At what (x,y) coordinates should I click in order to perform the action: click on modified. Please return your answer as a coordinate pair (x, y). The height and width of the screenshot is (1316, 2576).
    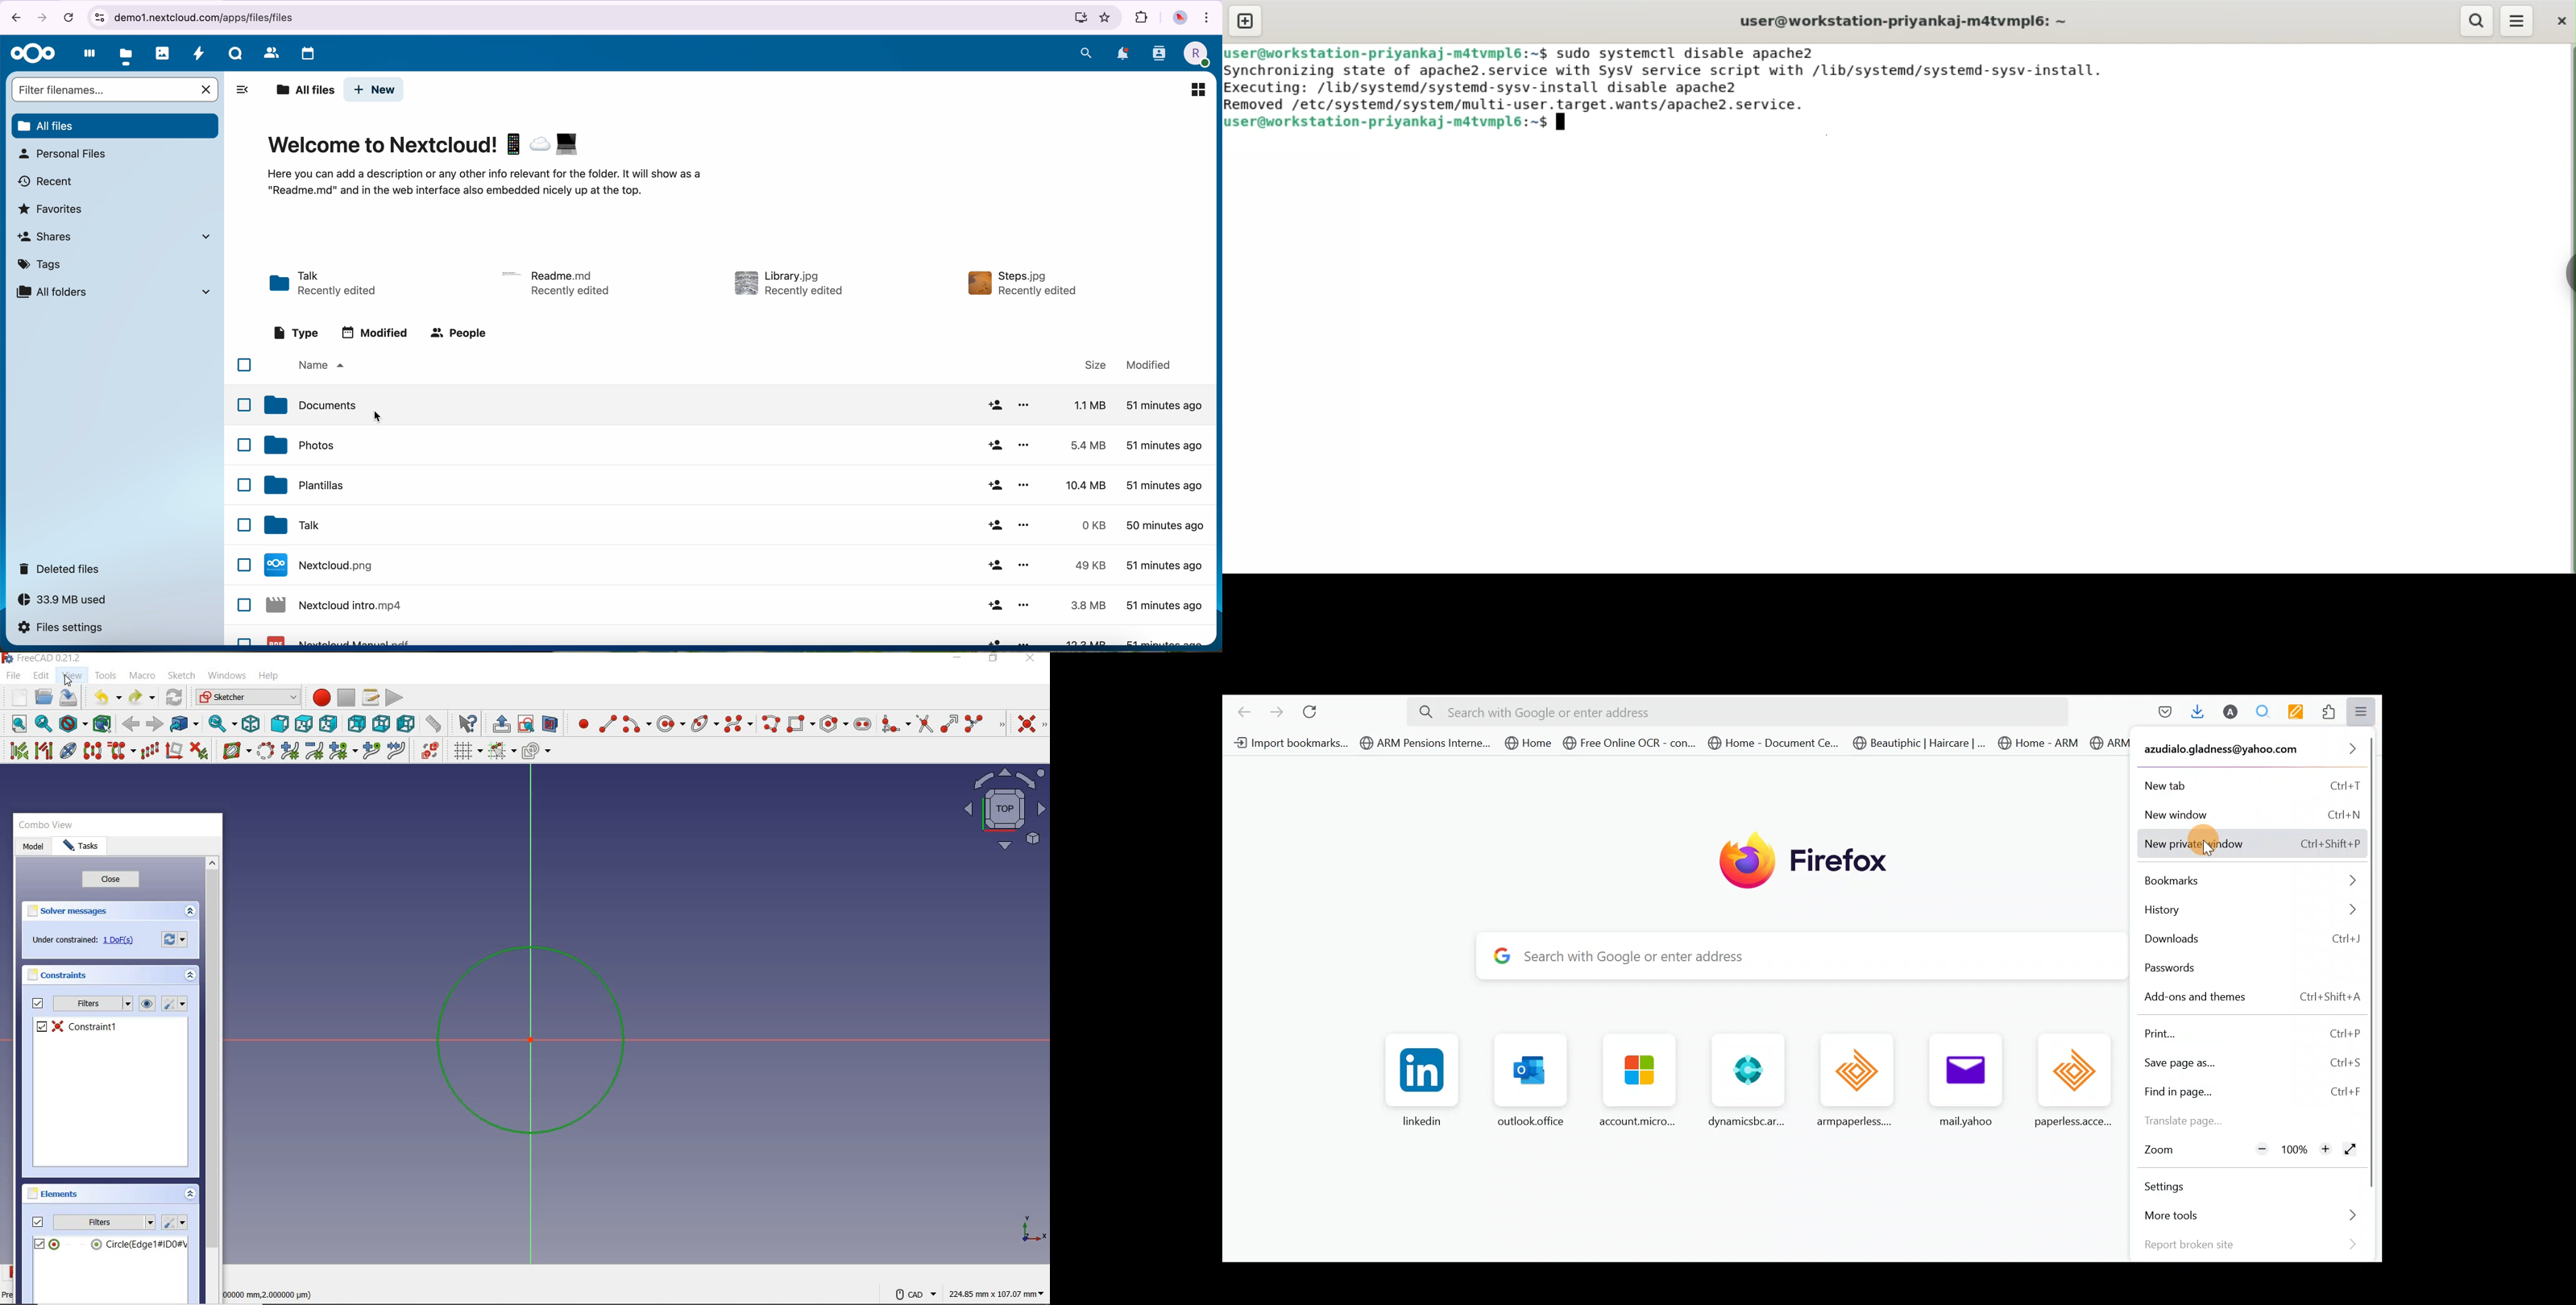
    Looking at the image, I should click on (1163, 606).